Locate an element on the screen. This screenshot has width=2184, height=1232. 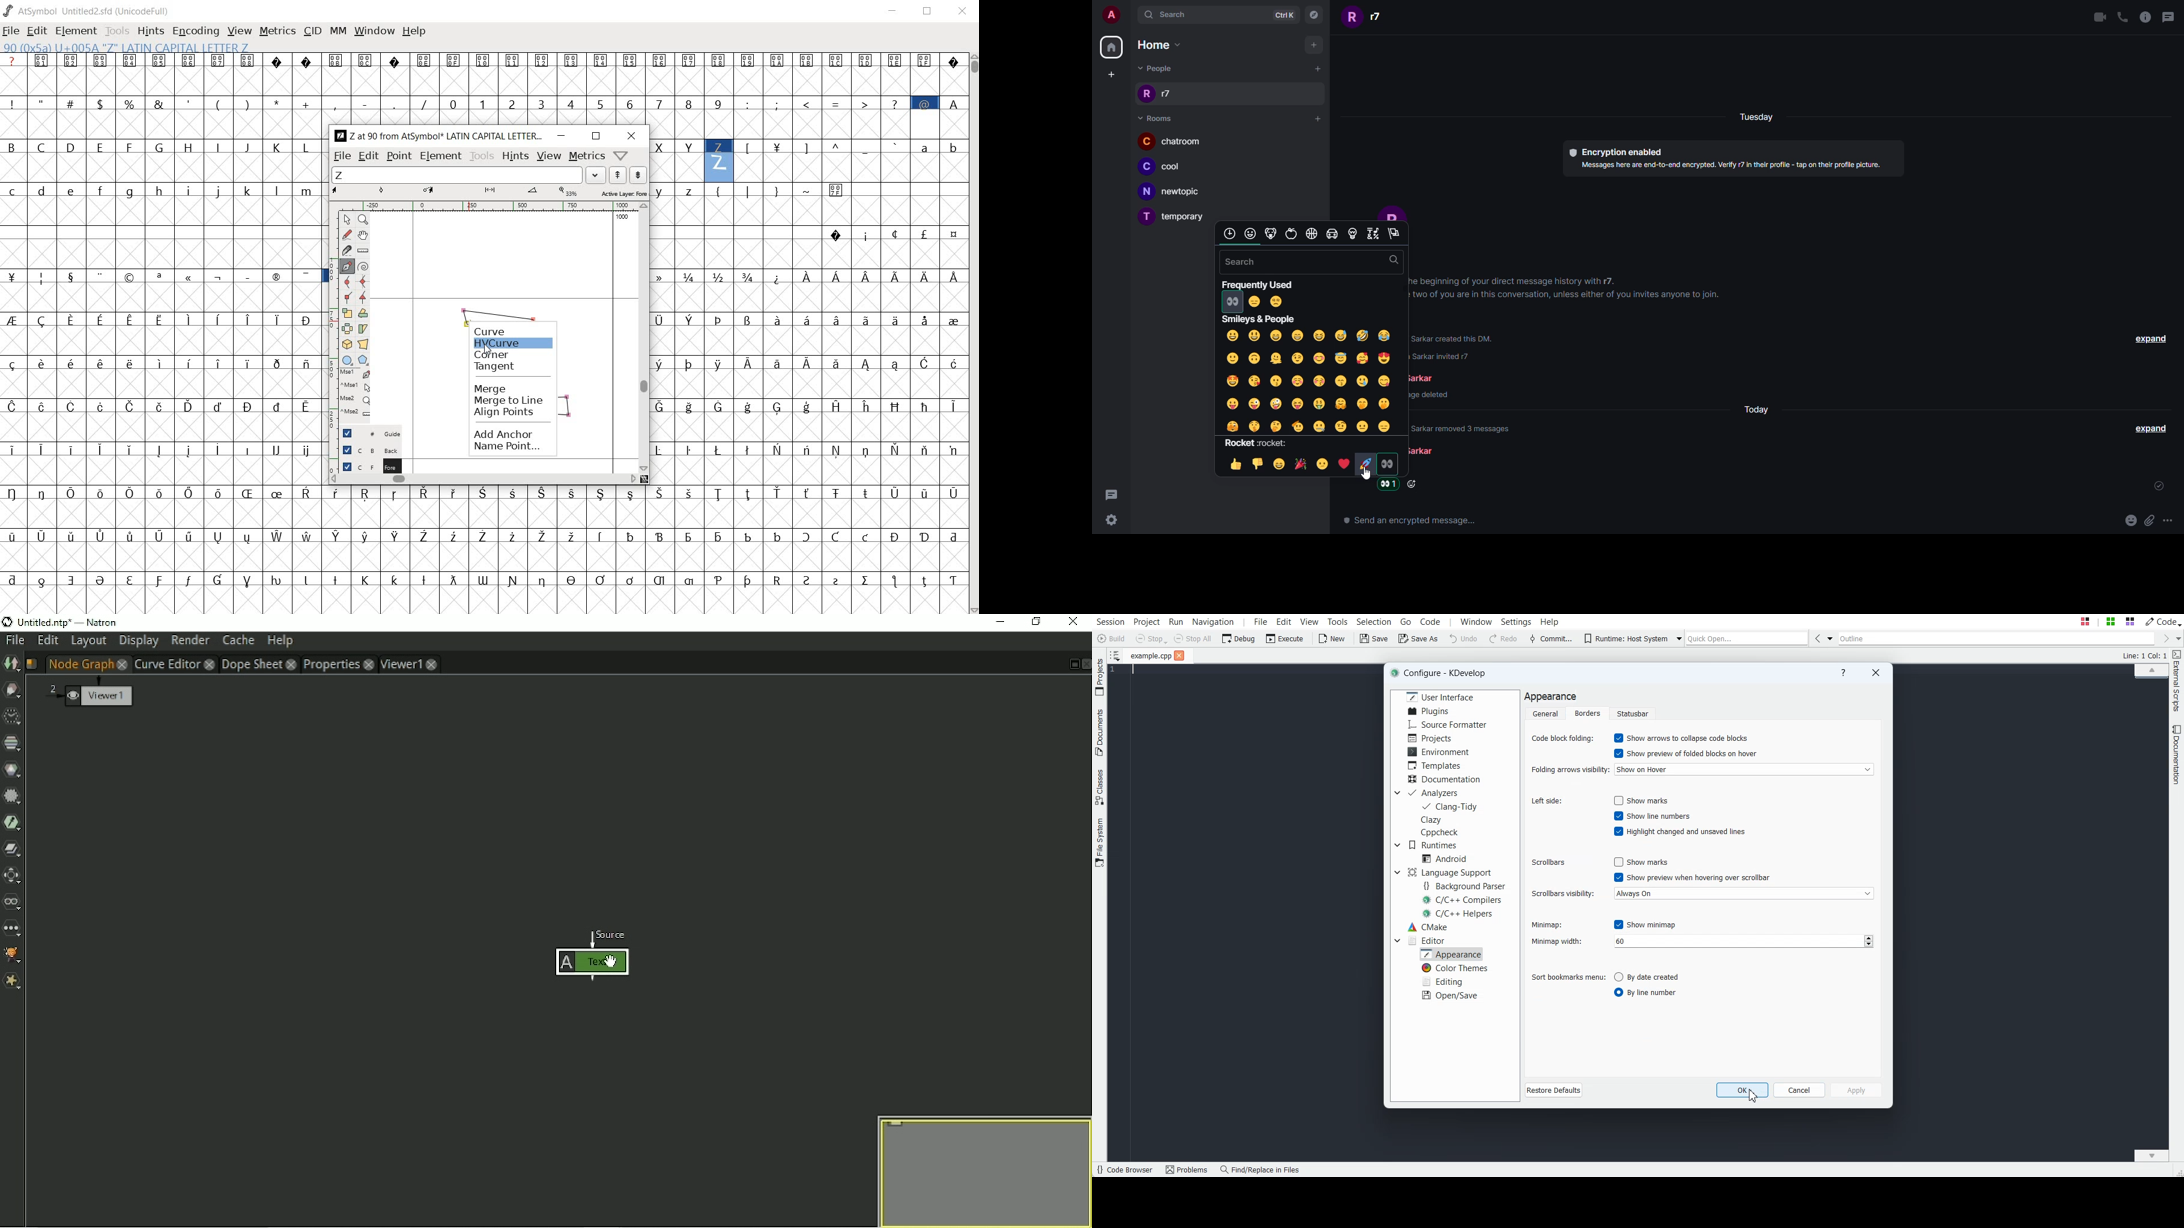
restore down is located at coordinates (929, 13).